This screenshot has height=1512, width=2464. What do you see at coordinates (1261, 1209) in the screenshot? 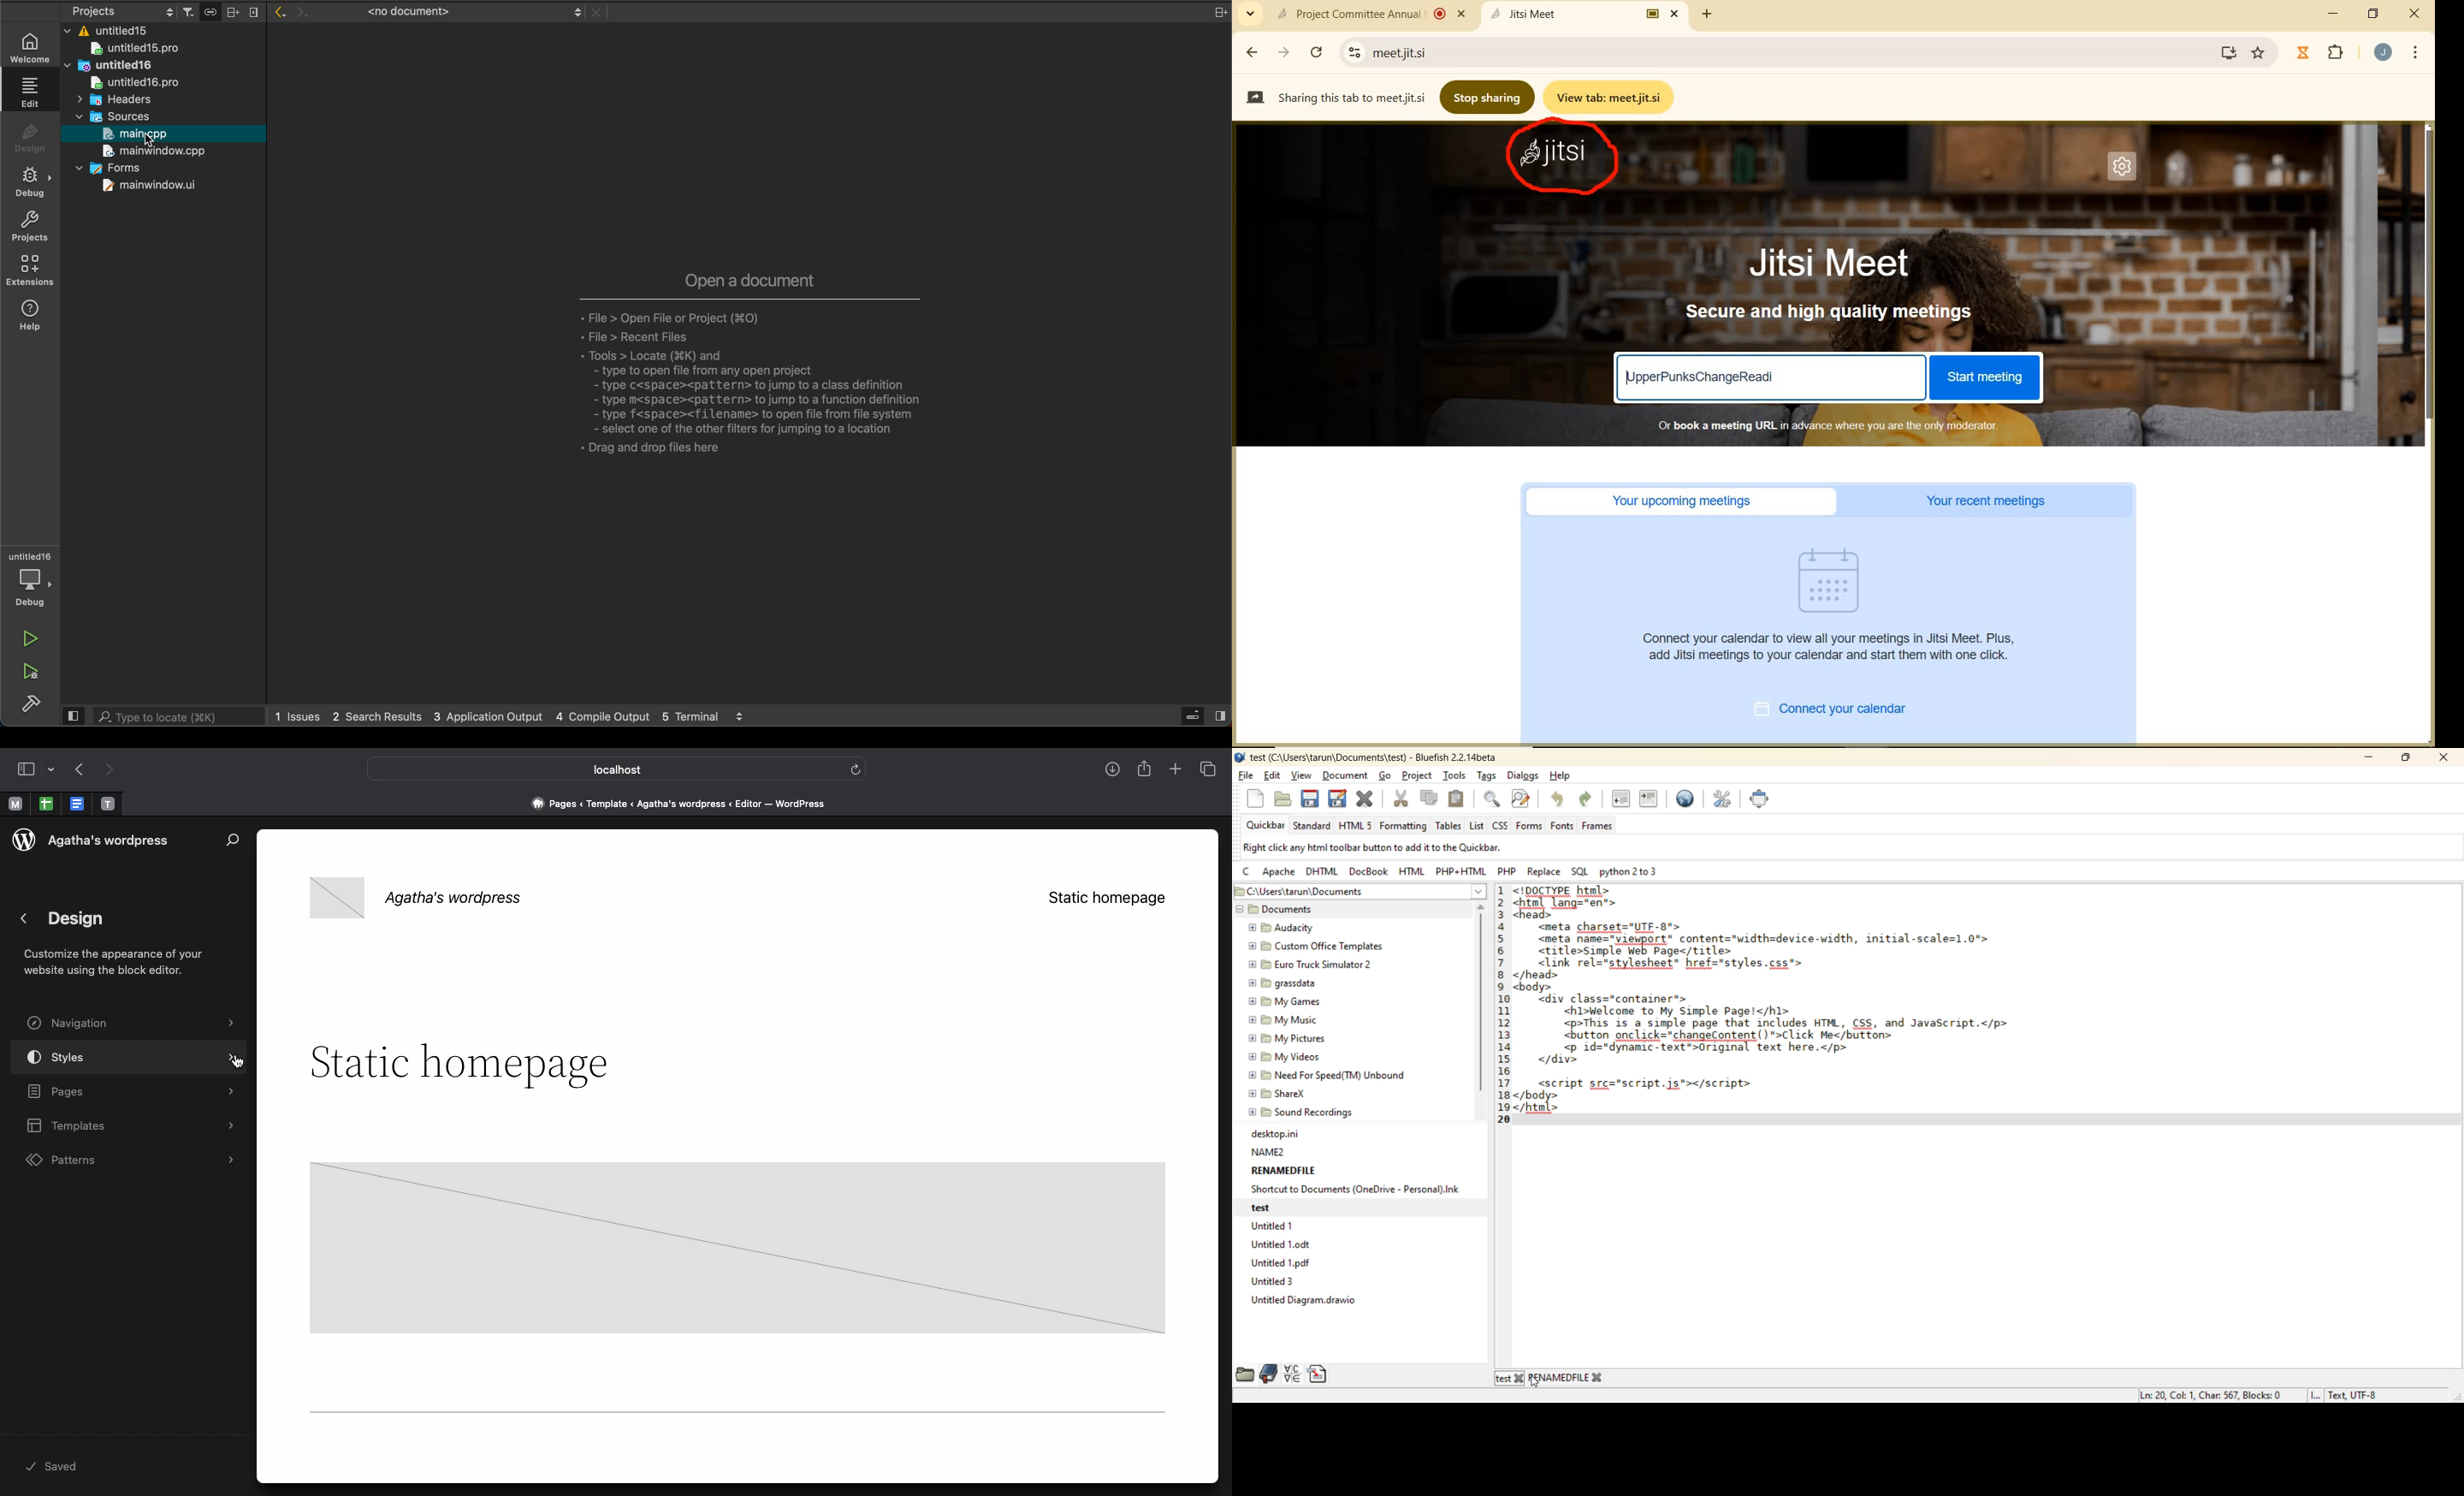
I see `test` at bounding box center [1261, 1209].